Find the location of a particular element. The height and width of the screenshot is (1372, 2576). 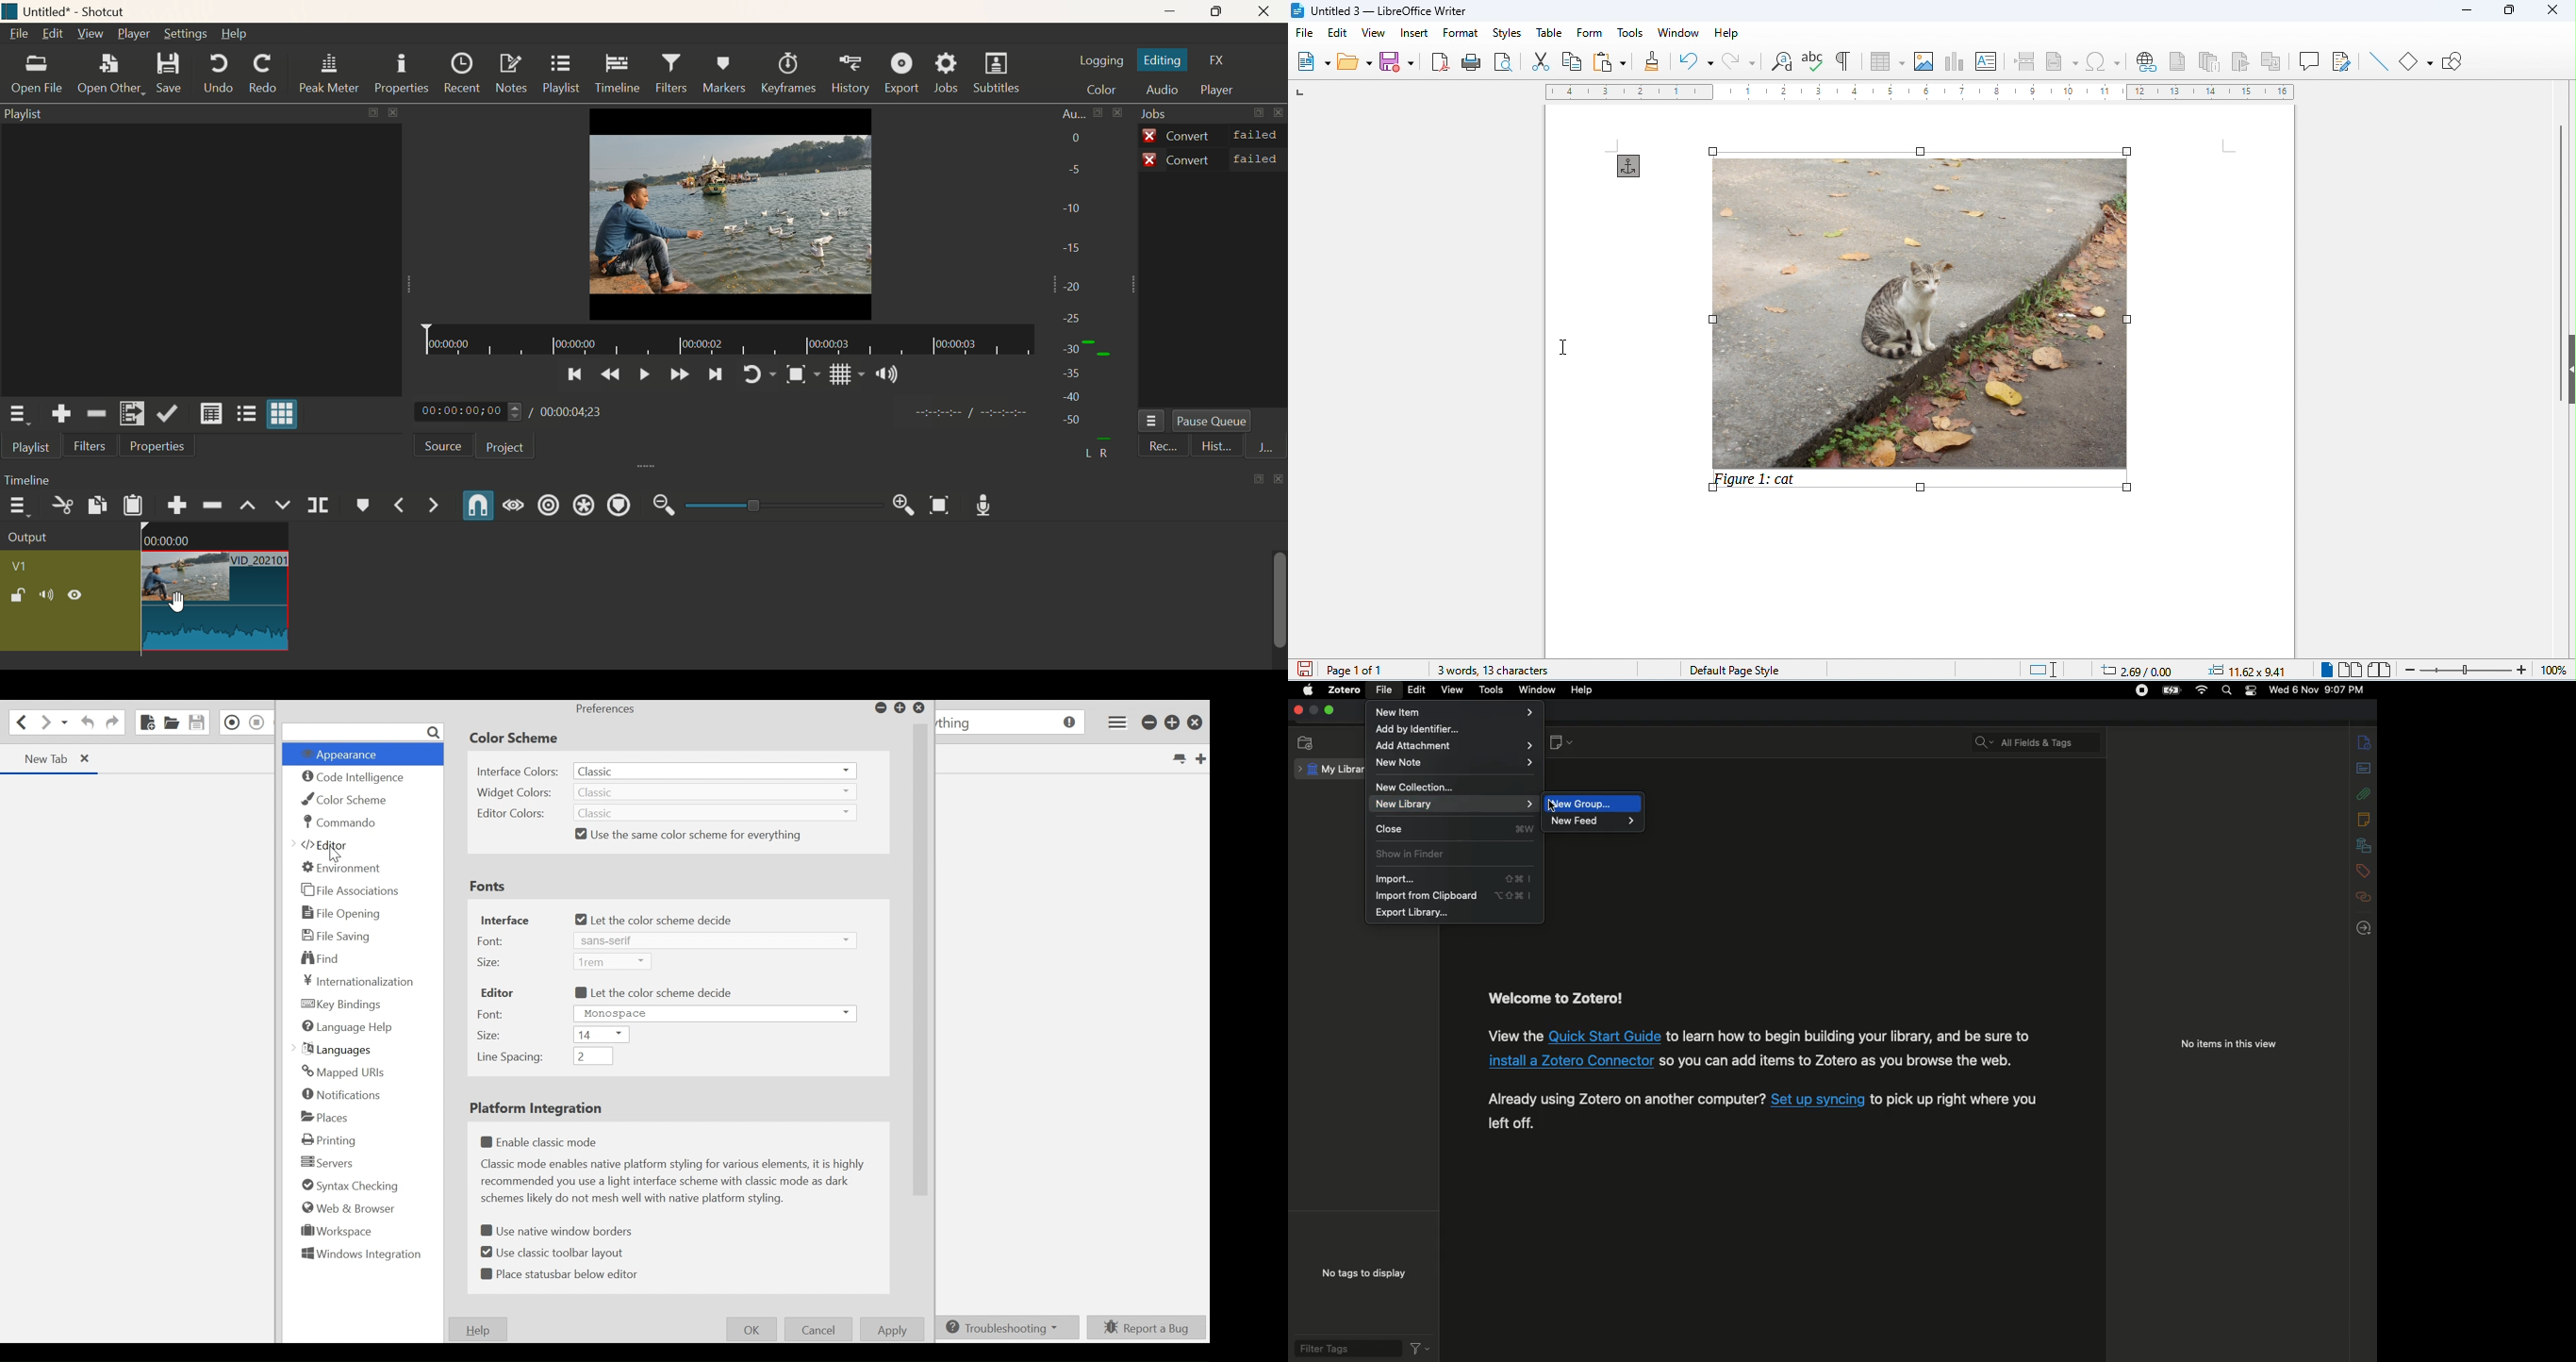

Notes is located at coordinates (2364, 819).